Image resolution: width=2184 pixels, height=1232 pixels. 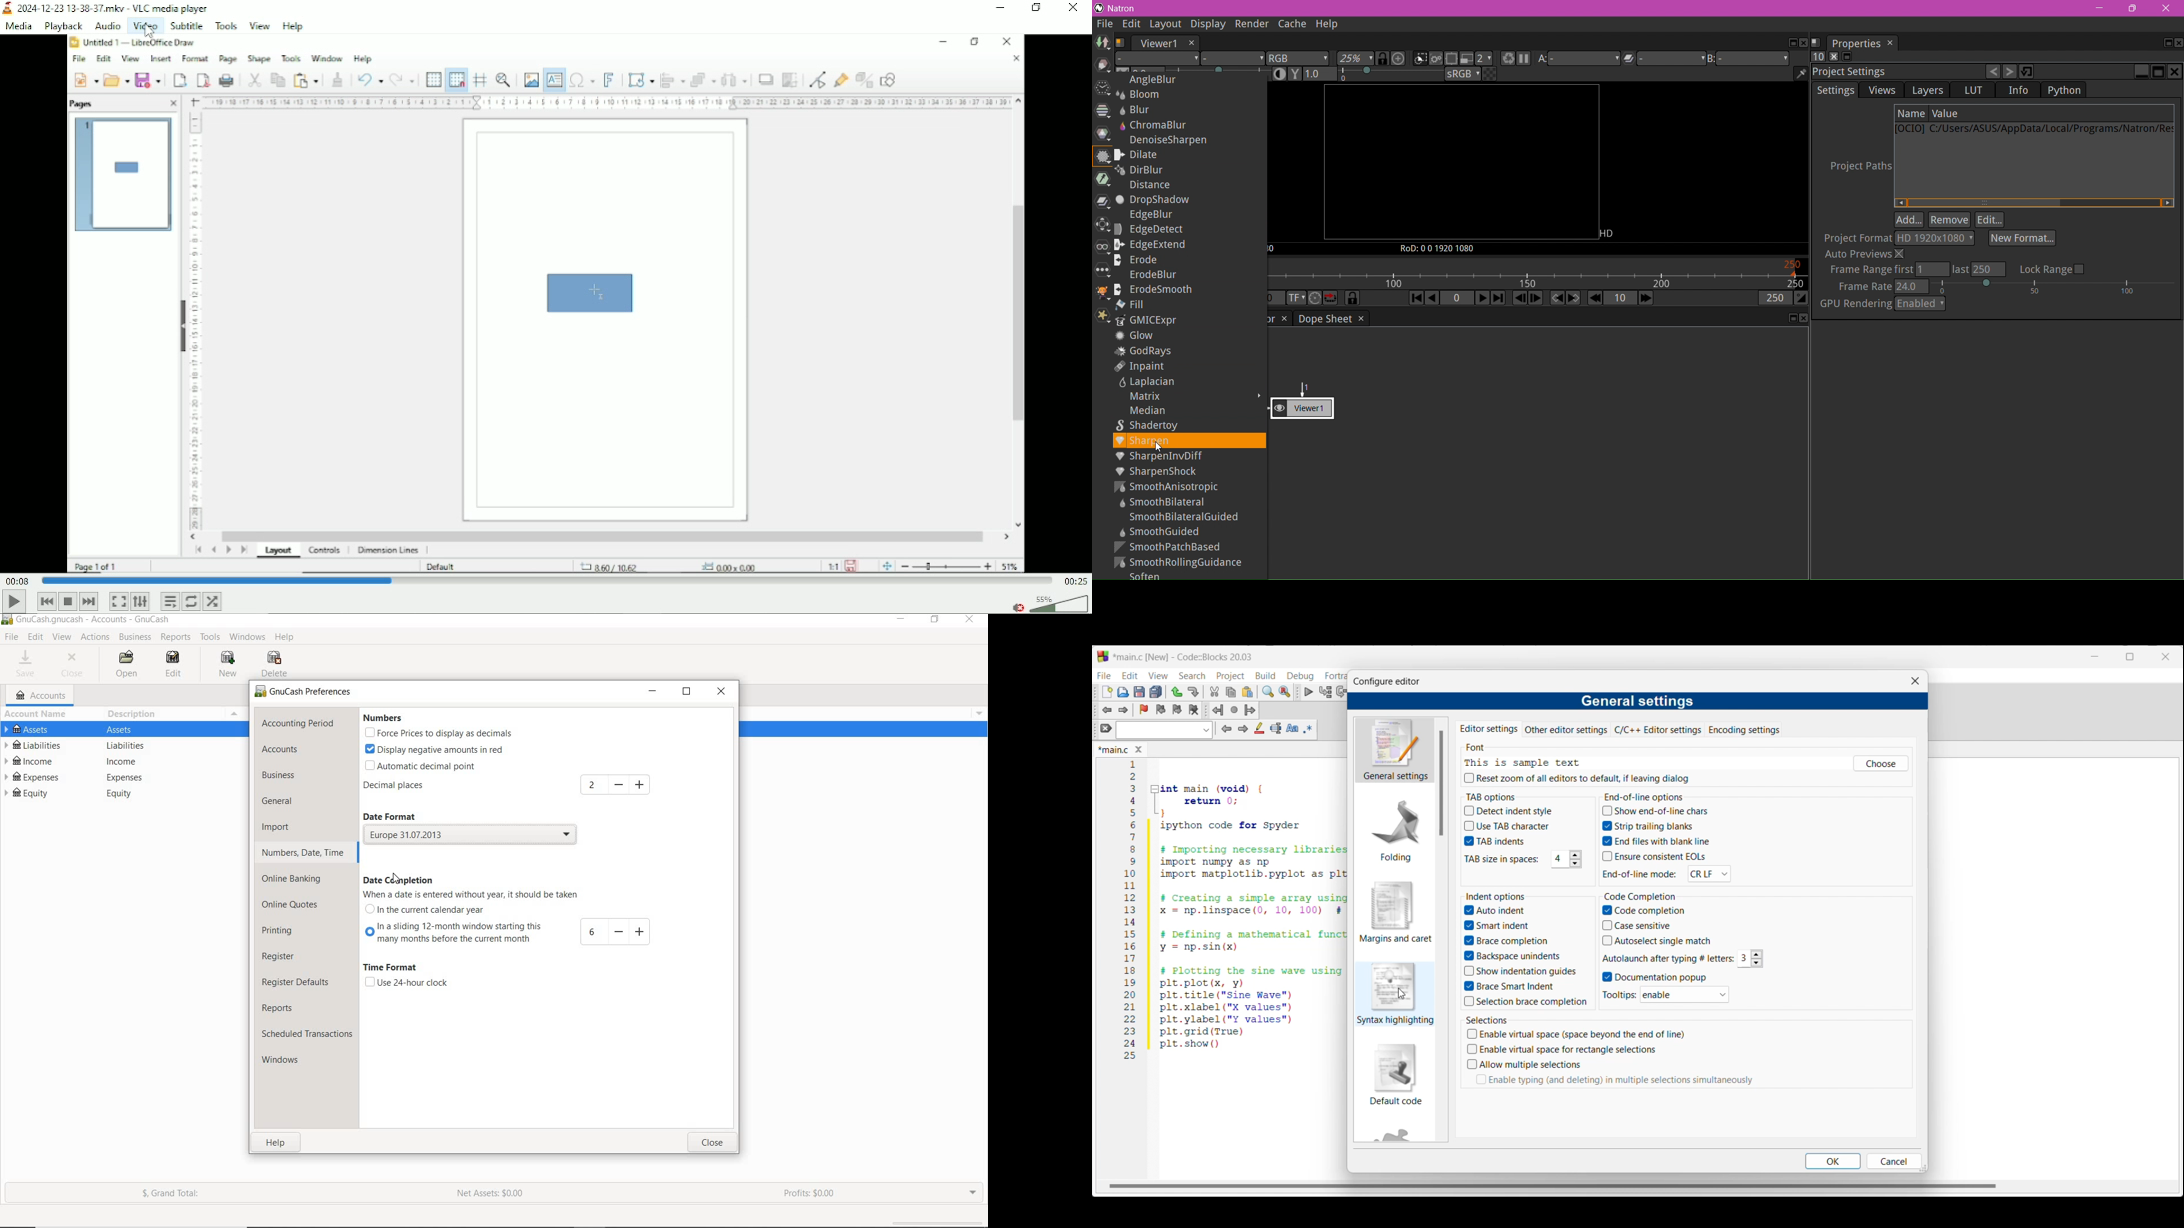 I want to click on EDIT, so click(x=175, y=665).